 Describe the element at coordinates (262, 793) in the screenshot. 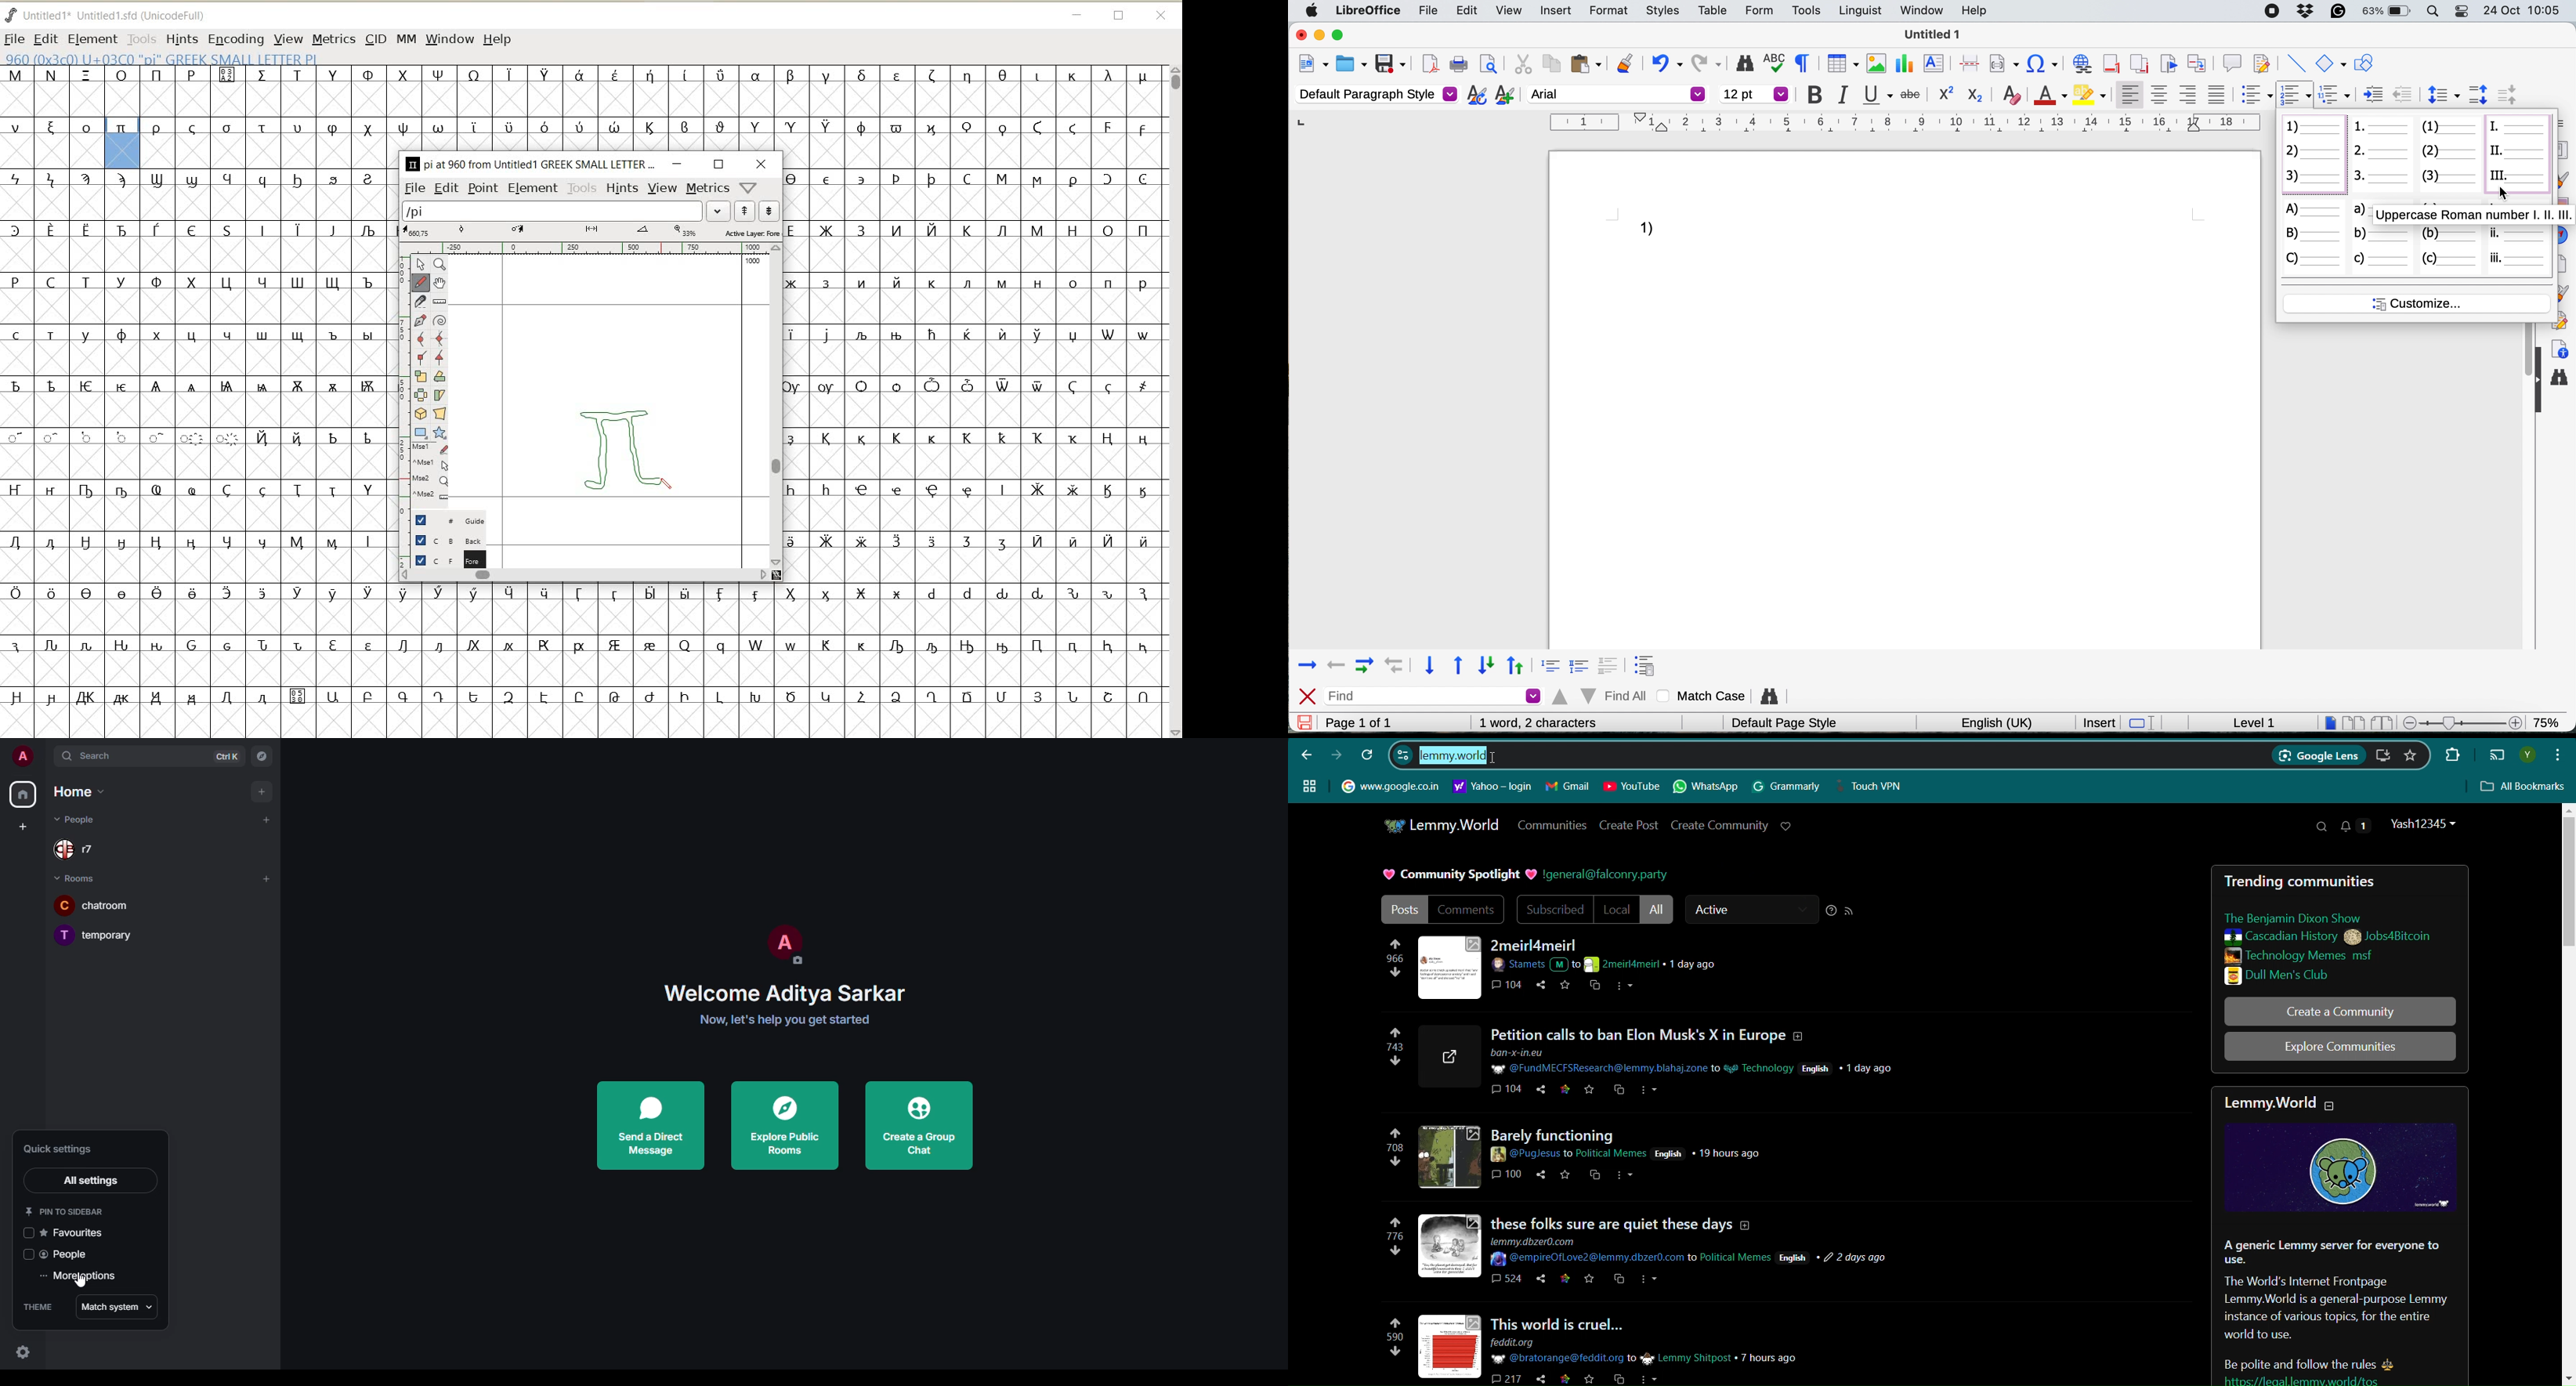

I see `add` at that location.